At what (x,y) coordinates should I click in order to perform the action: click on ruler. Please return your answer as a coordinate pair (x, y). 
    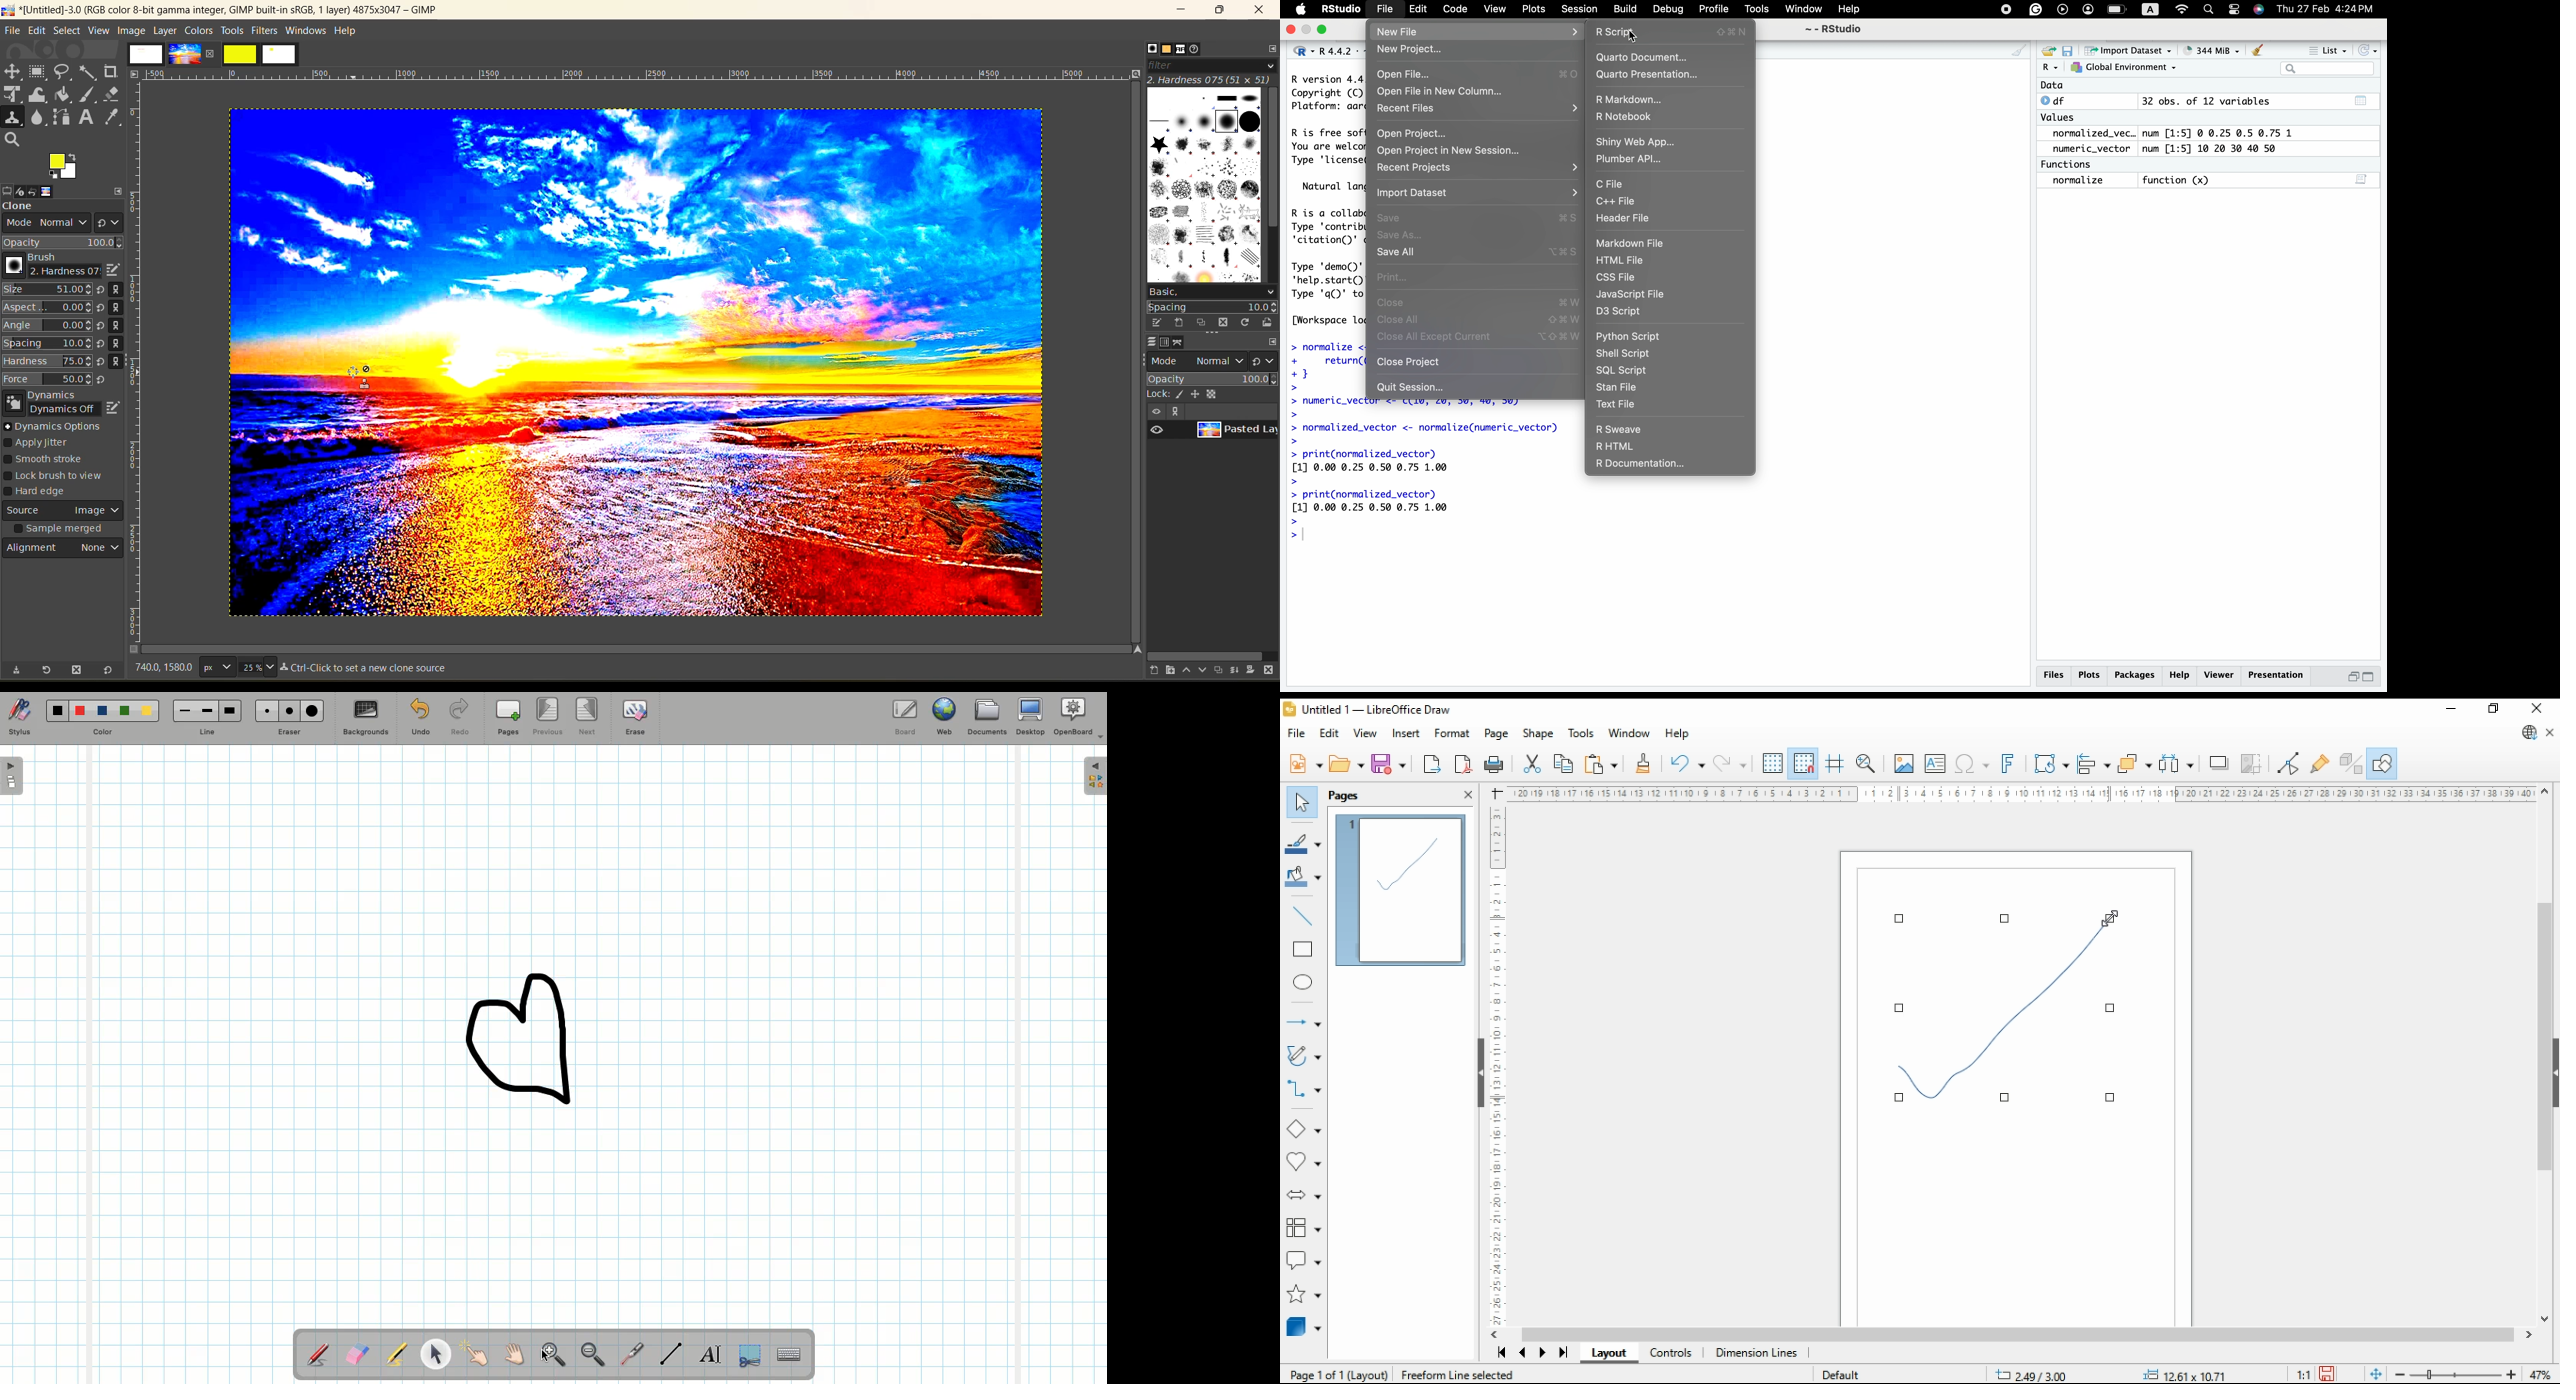
    Looking at the image, I should click on (1490, 1067).